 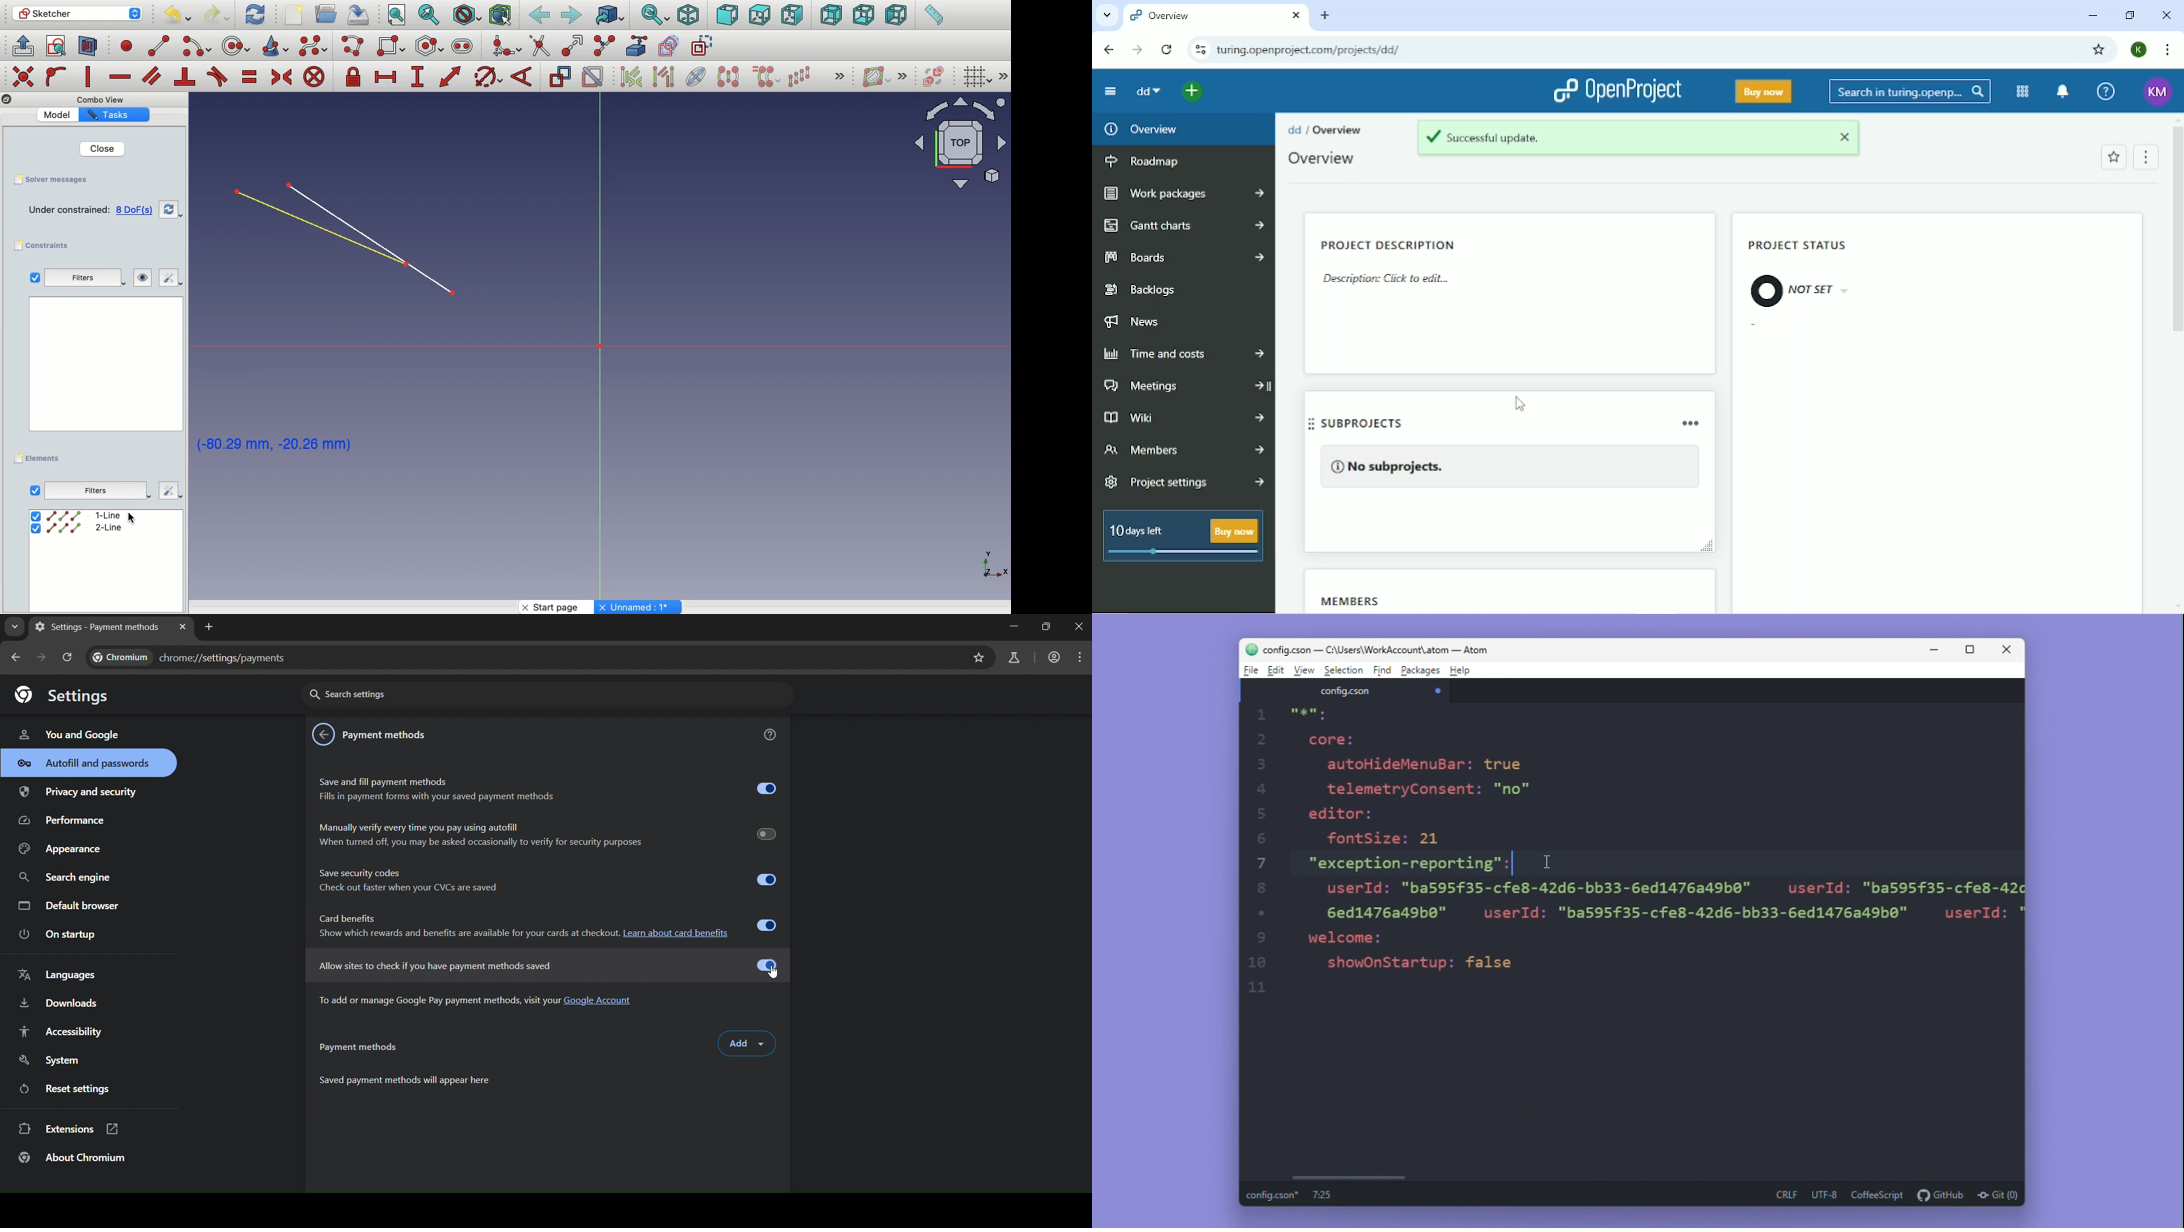 I want to click on github, so click(x=1941, y=1194).